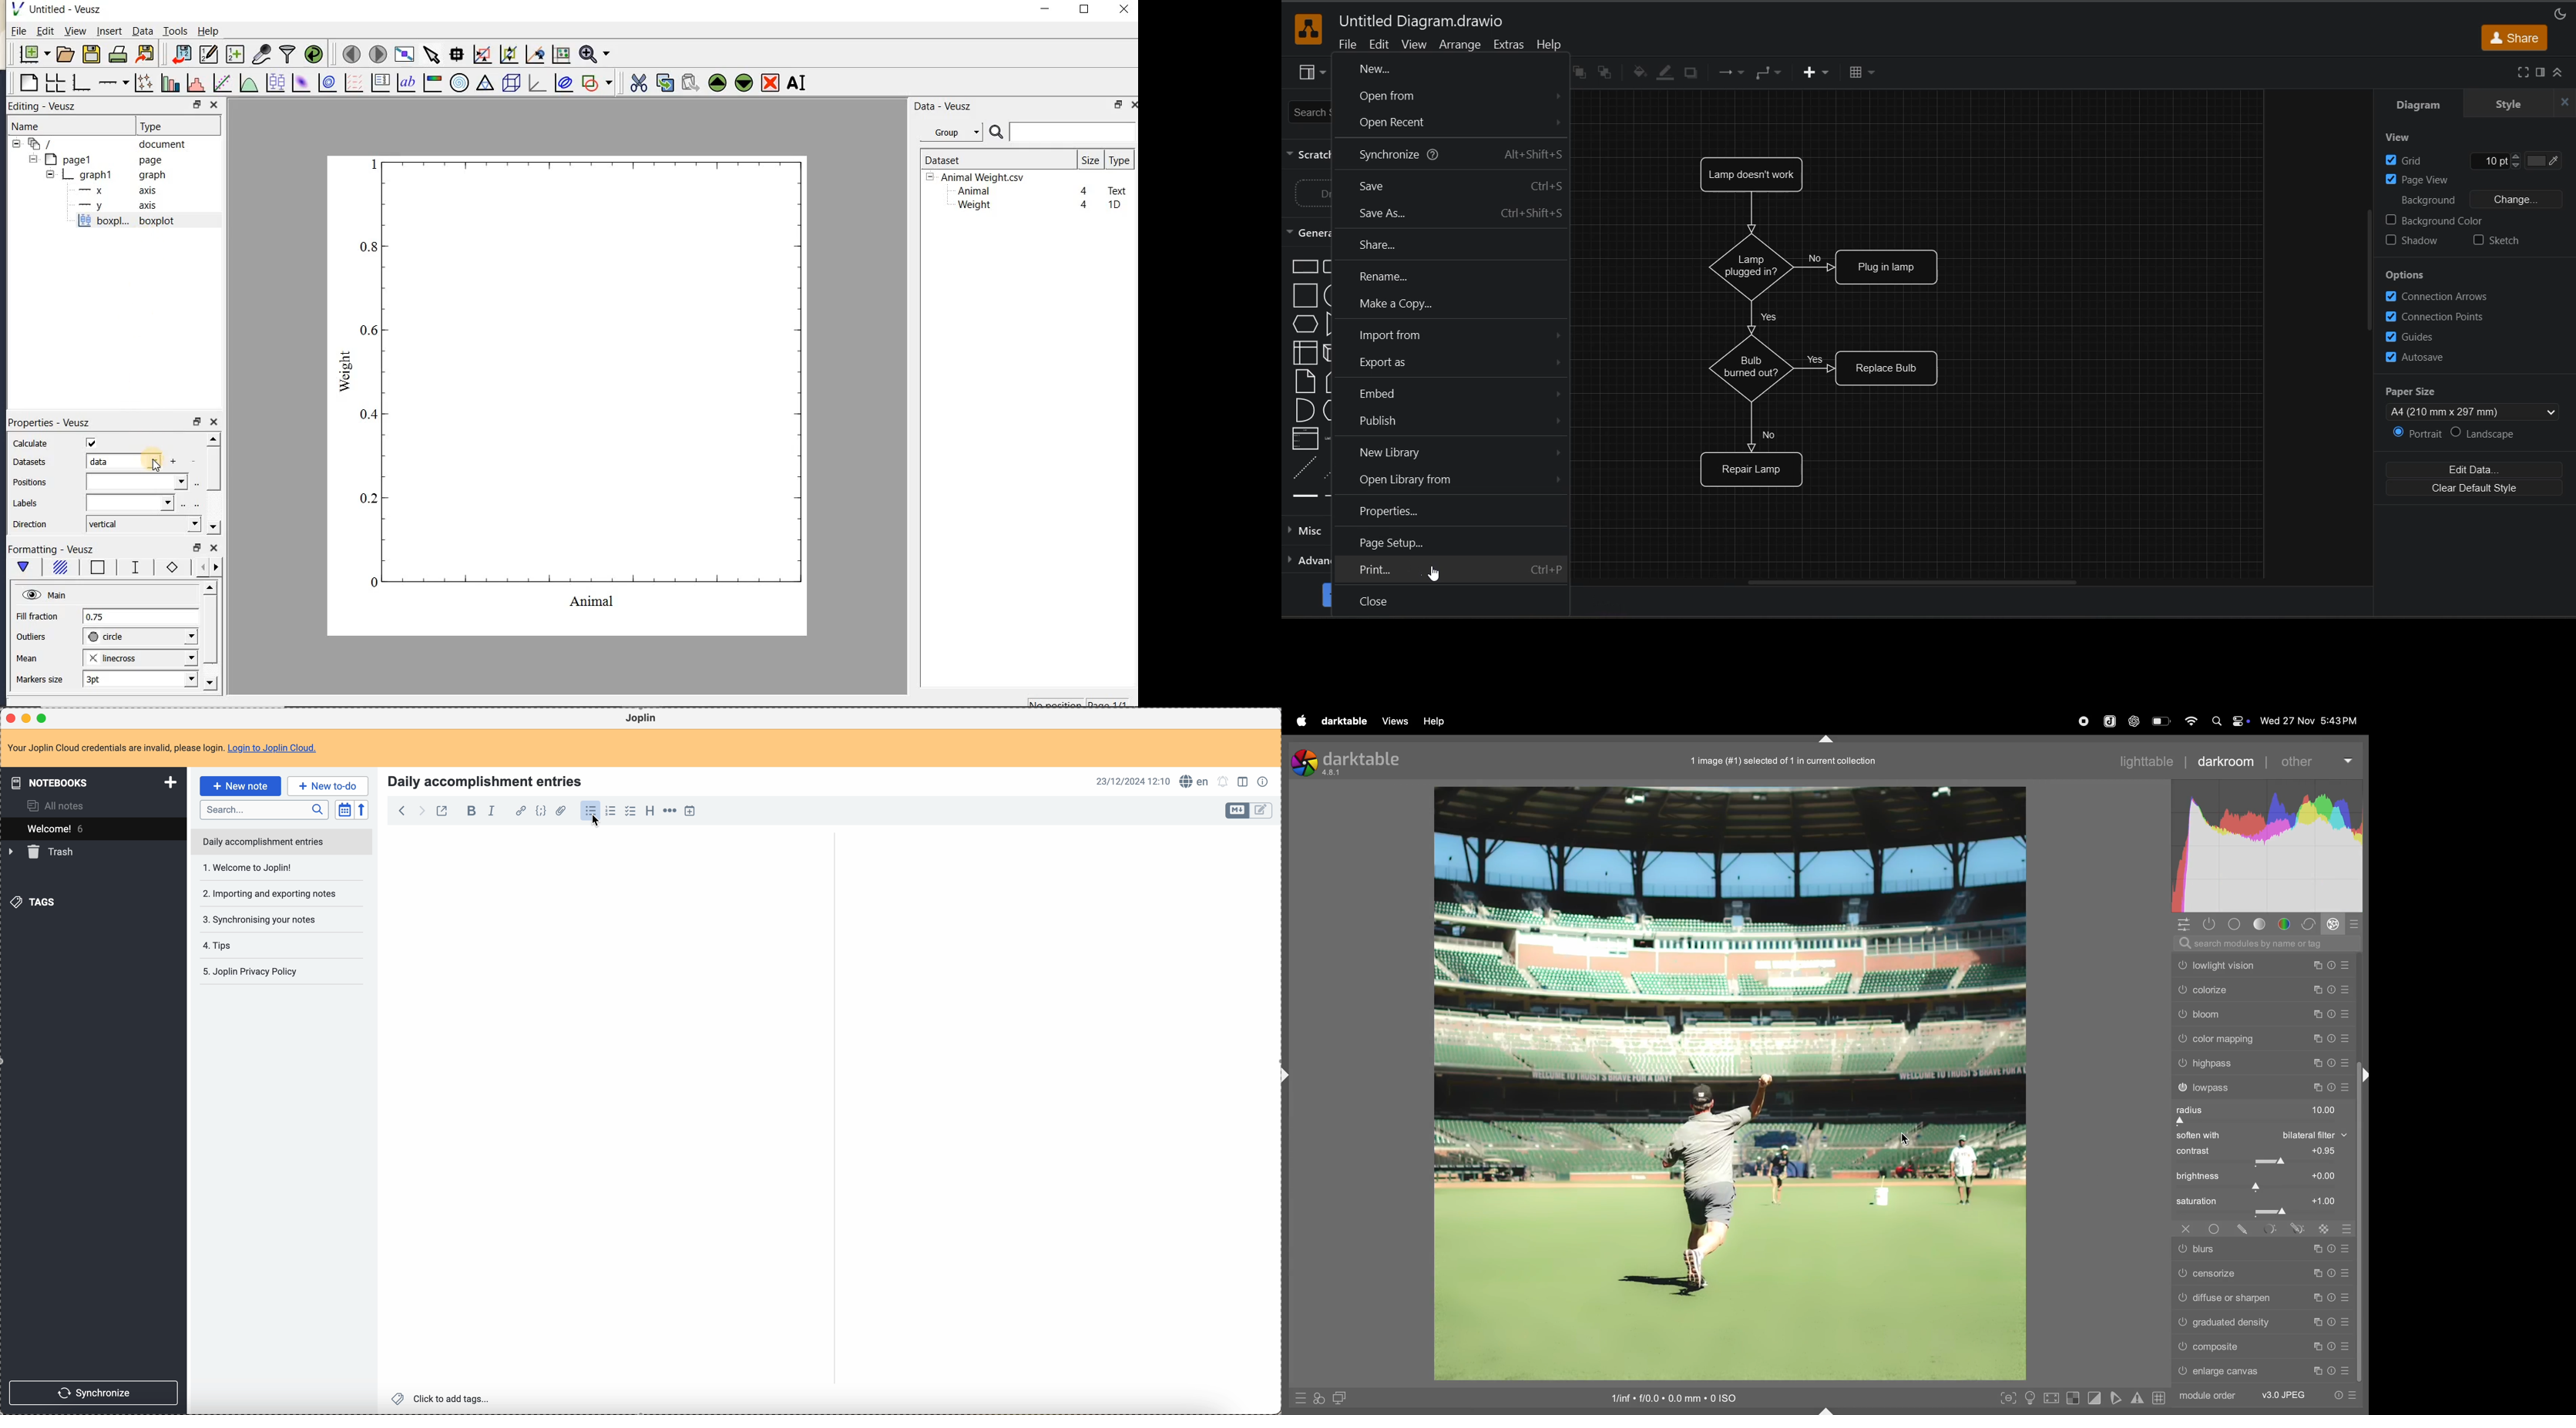 This screenshot has height=1428, width=2576. What do you see at coordinates (2262, 1250) in the screenshot?
I see `blurs` at bounding box center [2262, 1250].